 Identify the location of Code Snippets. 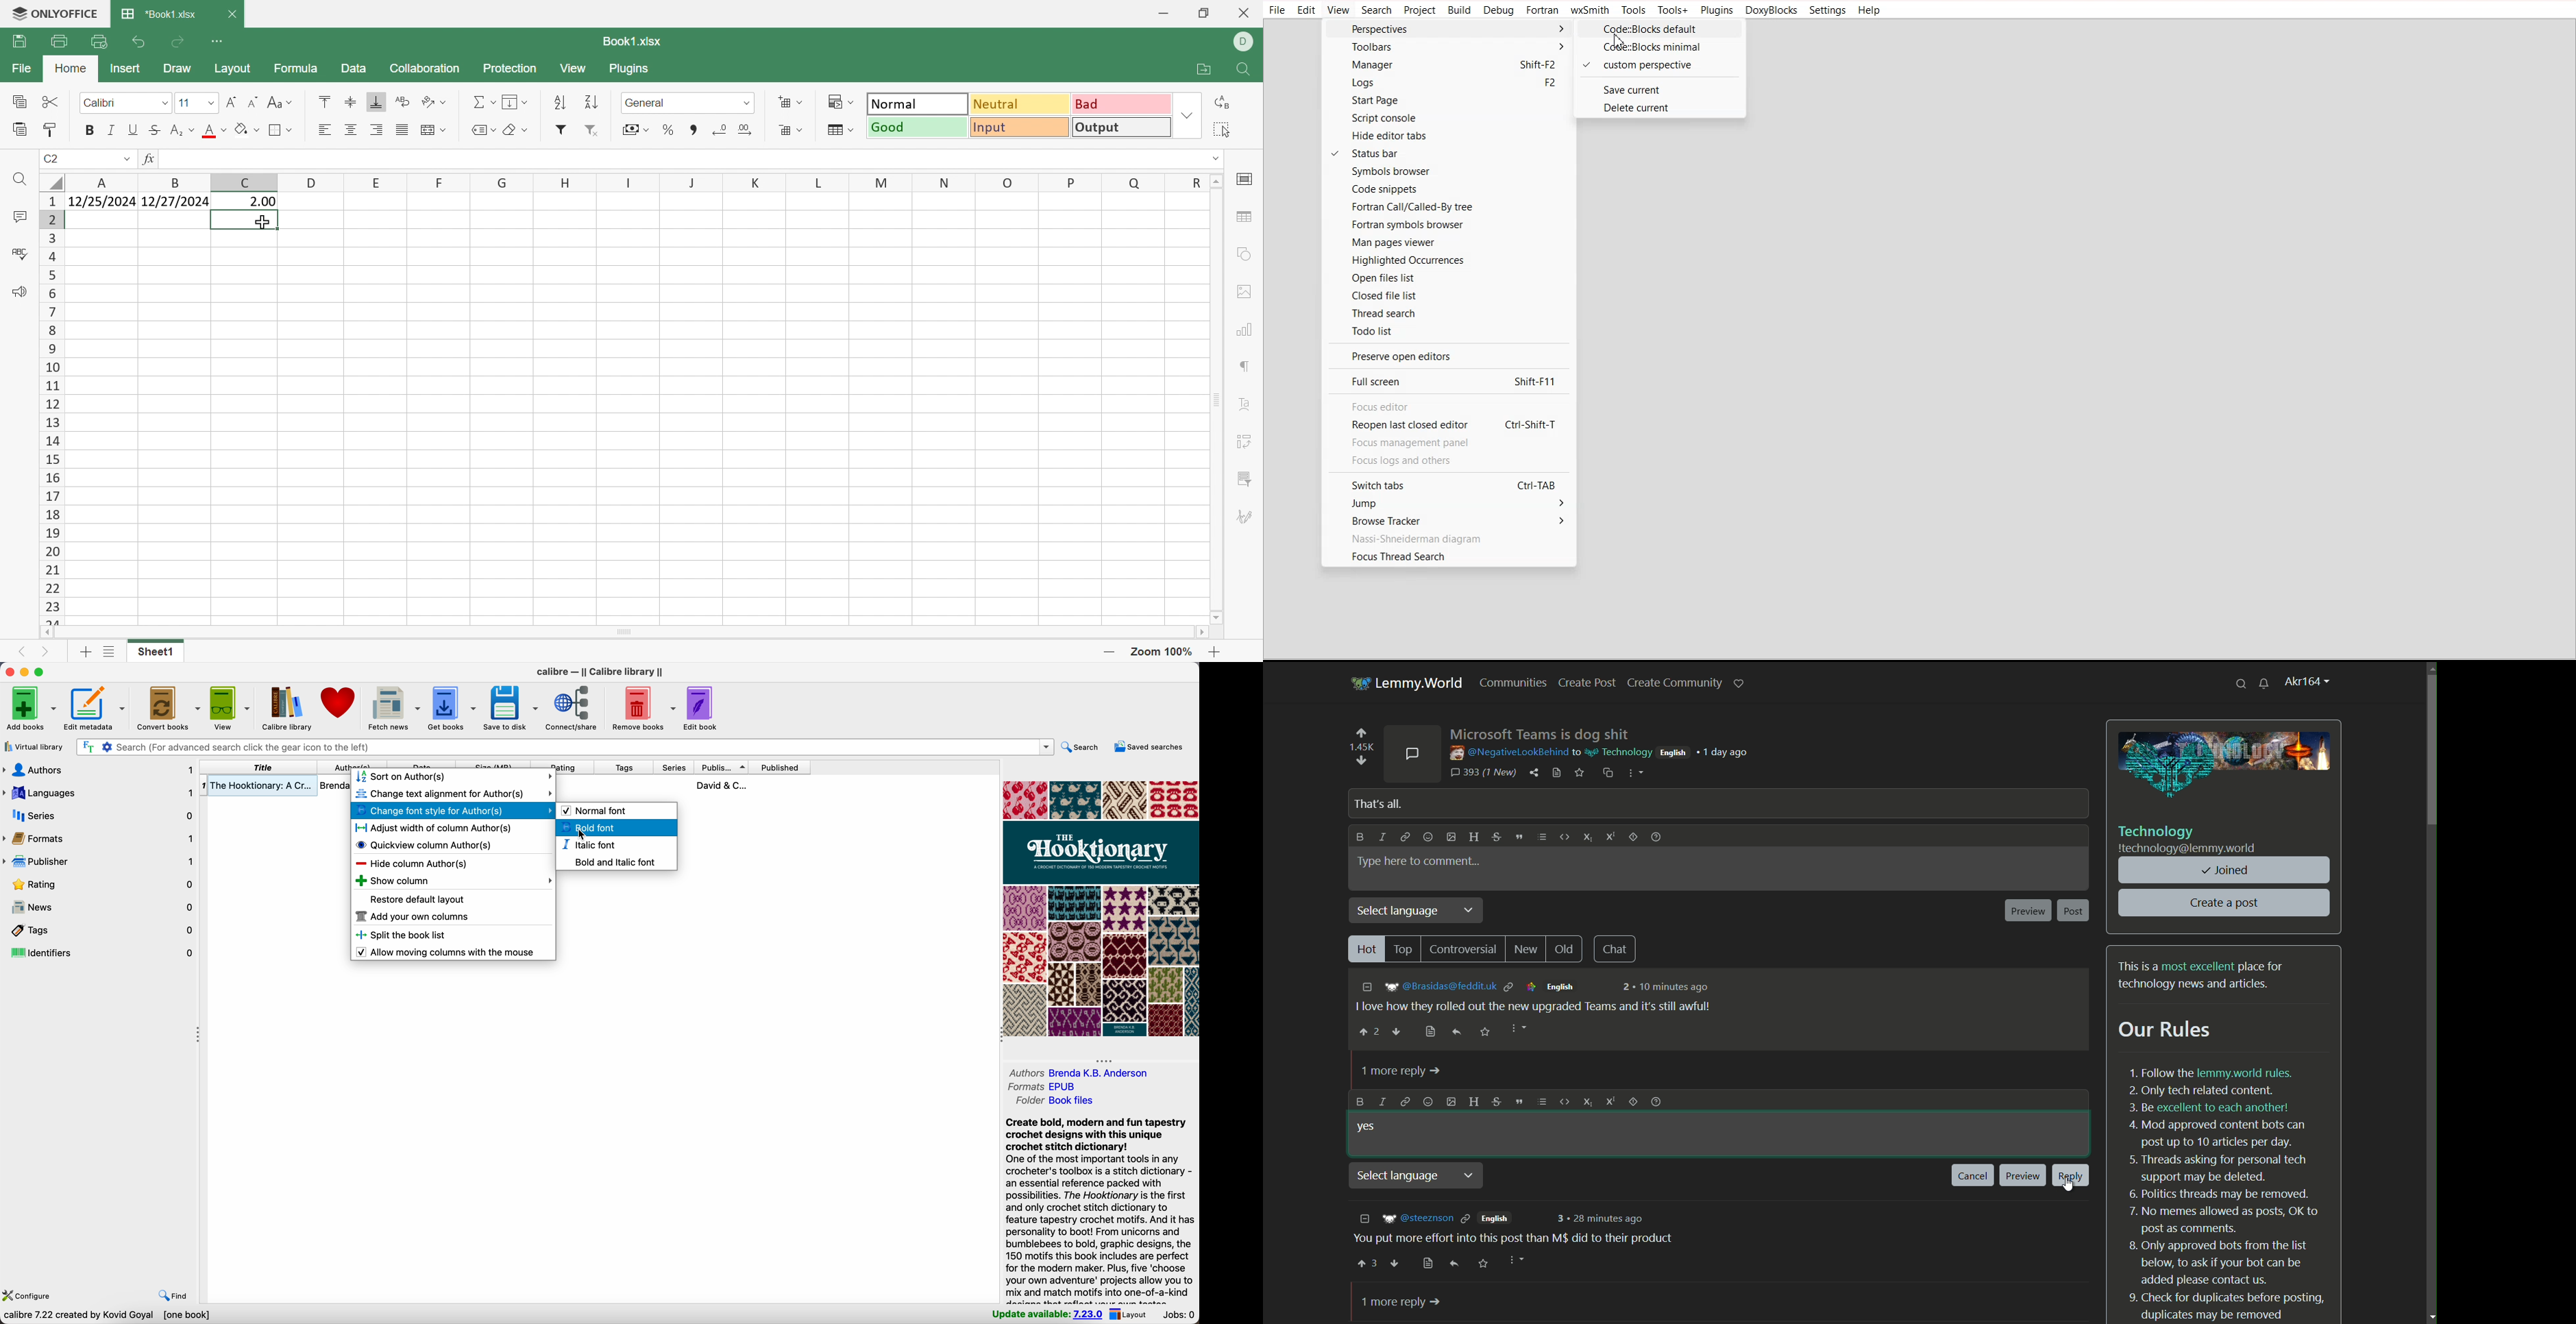
(1448, 189).